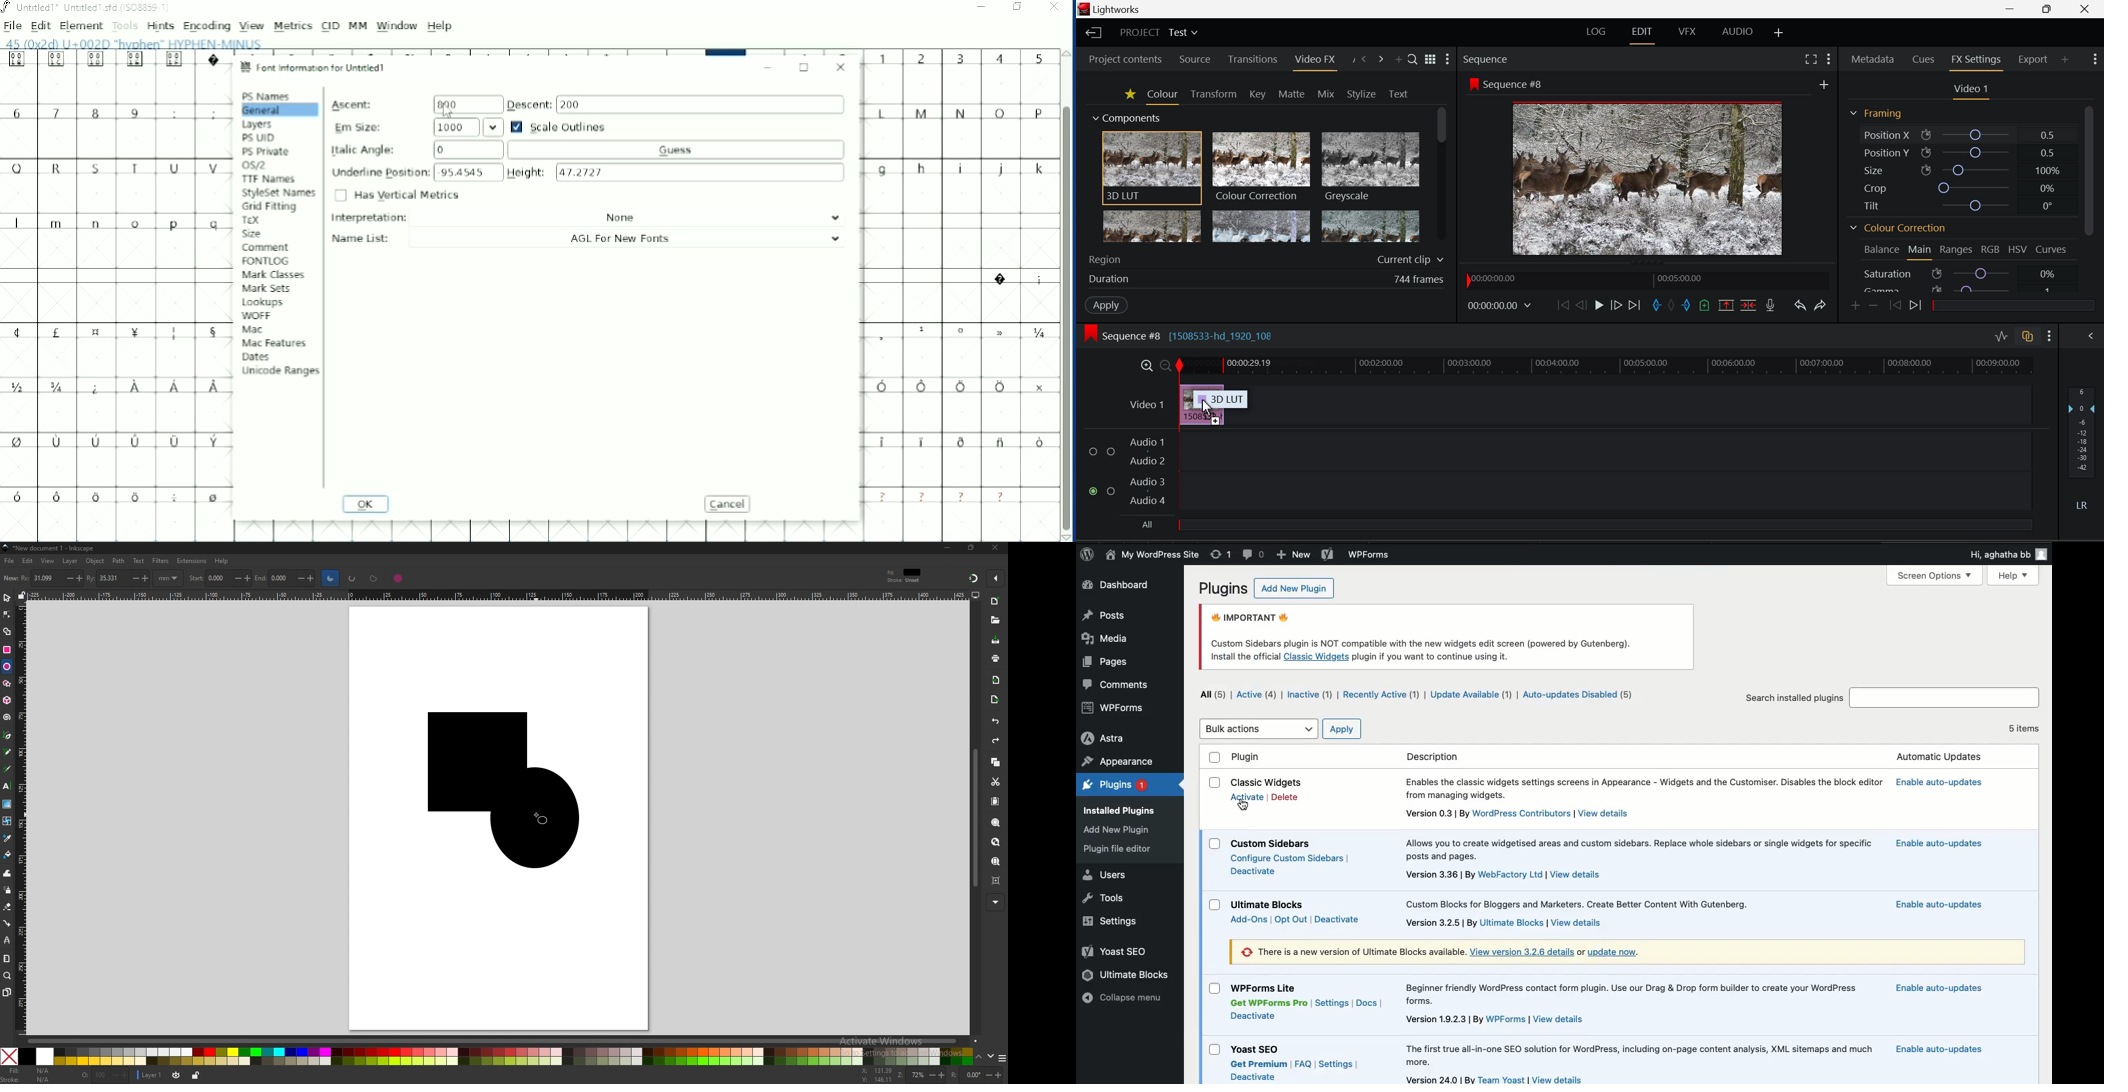 This screenshot has height=1092, width=2128. I want to click on Add Layout, so click(1778, 33).